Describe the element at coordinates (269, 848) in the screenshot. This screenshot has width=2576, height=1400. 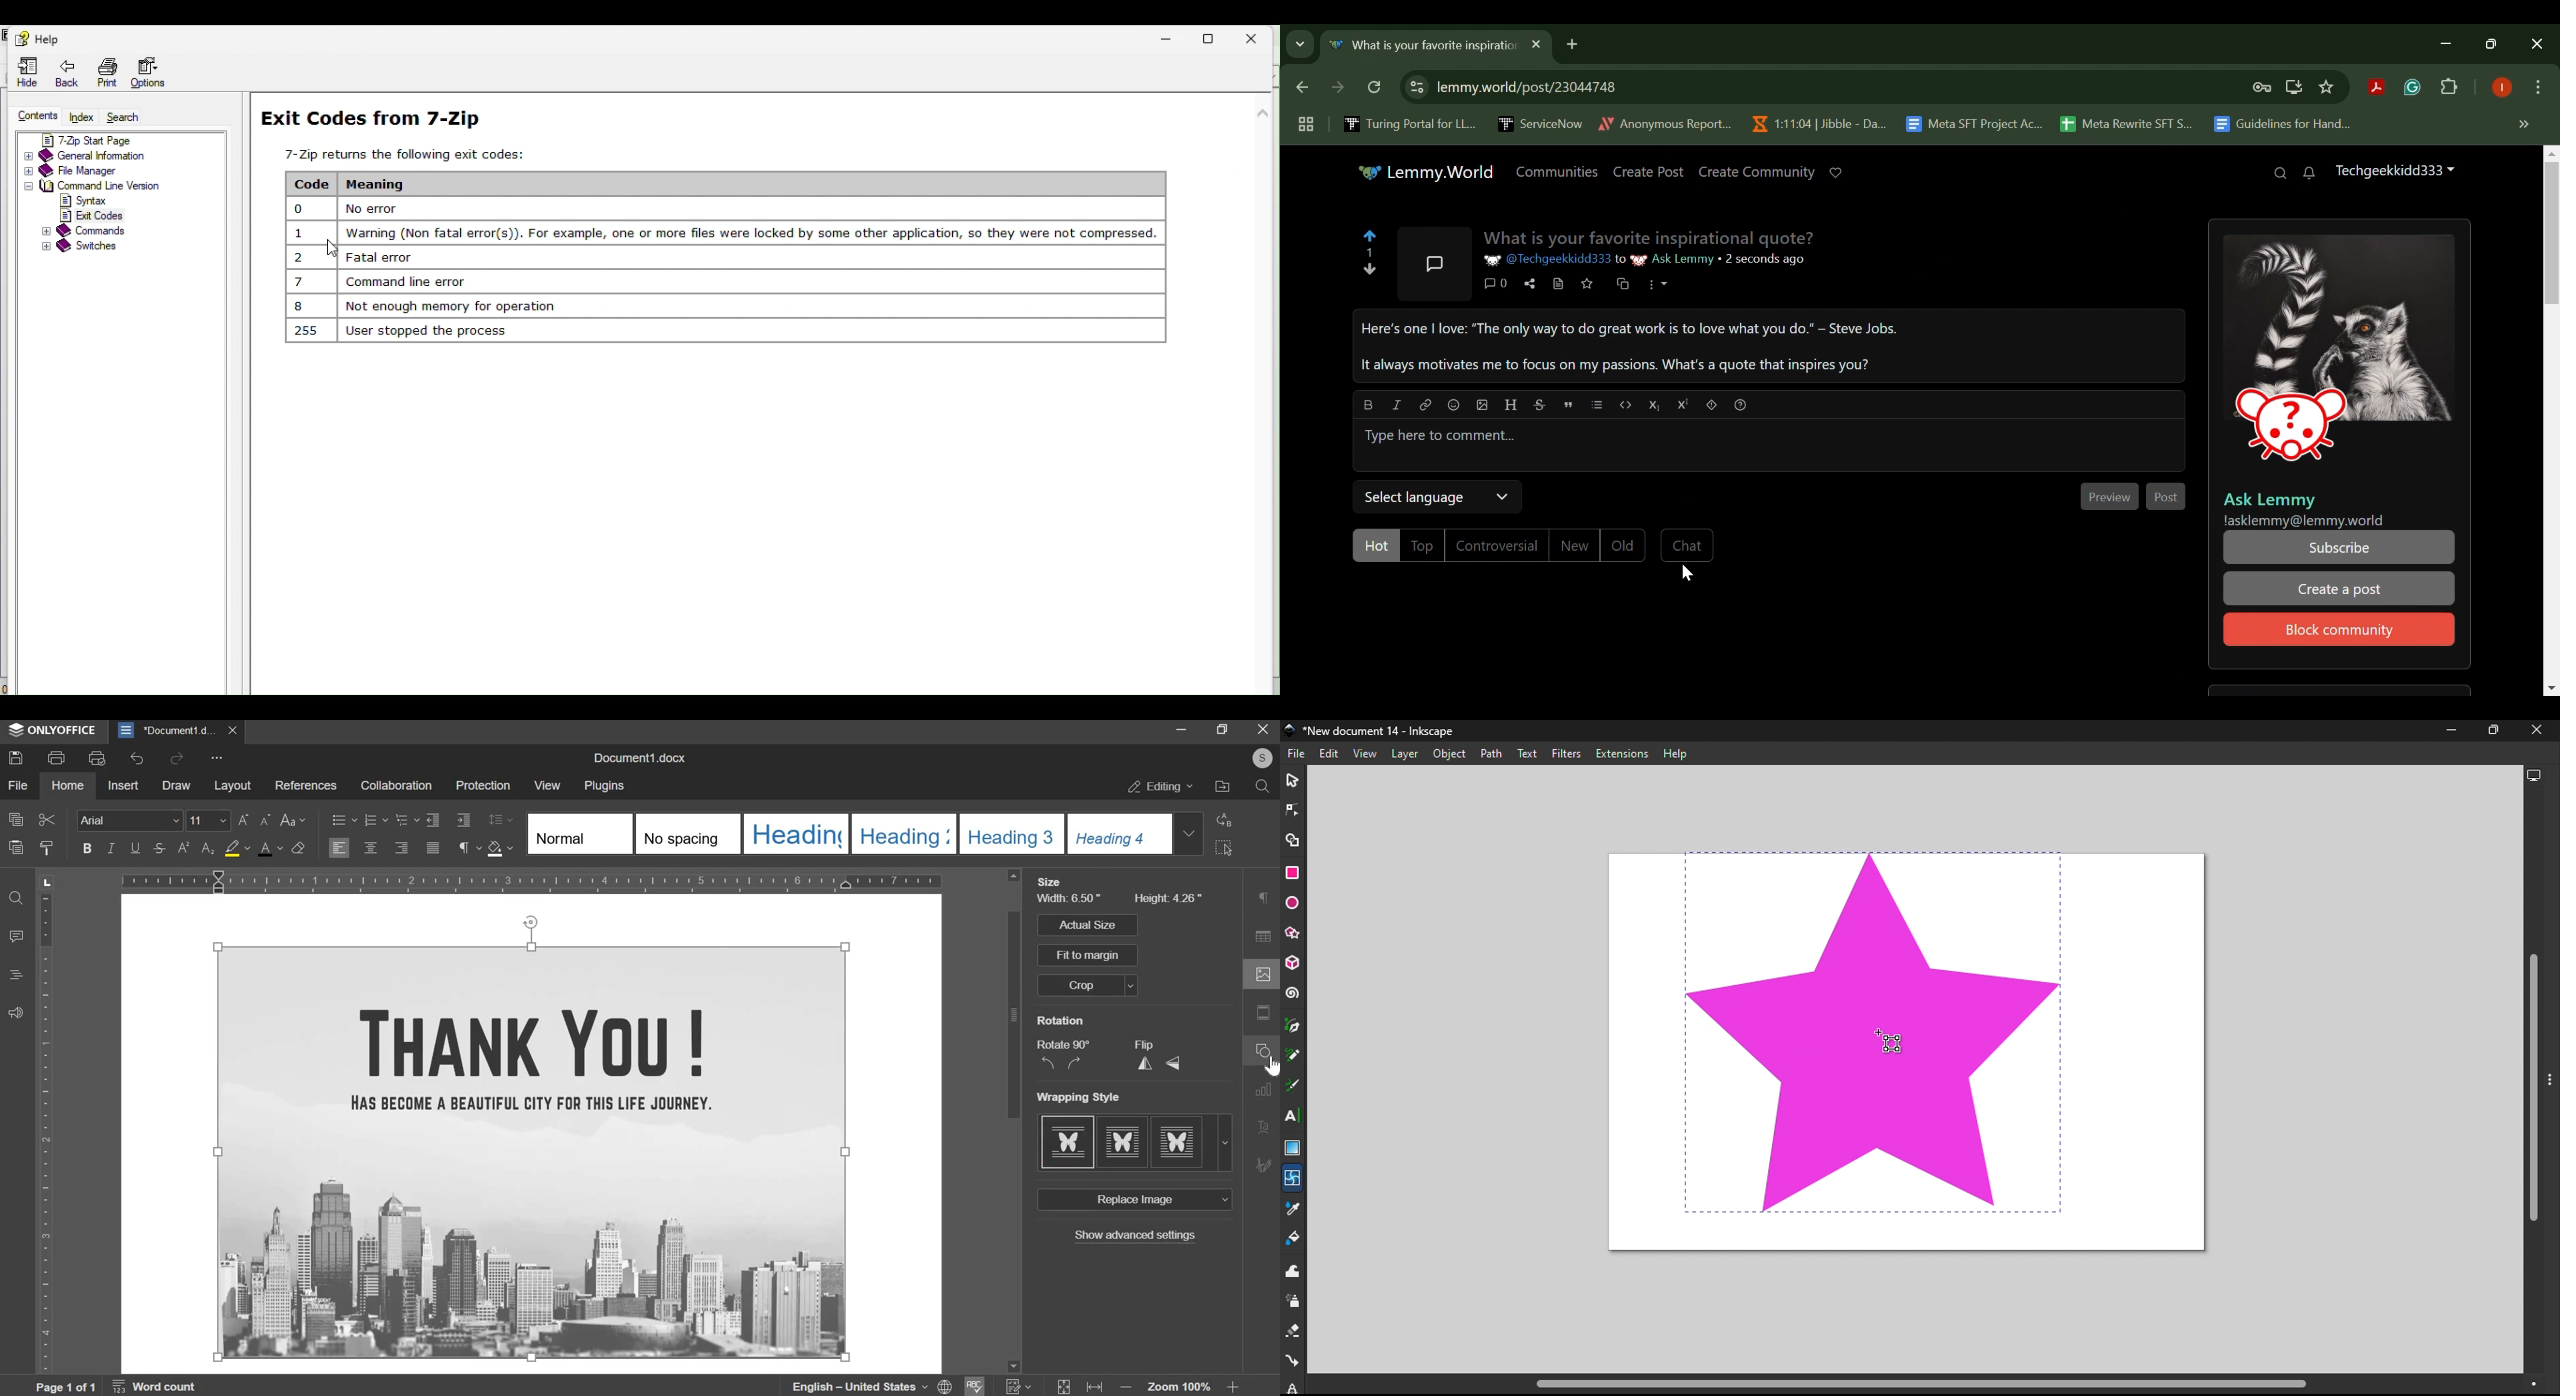
I see `text color` at that location.